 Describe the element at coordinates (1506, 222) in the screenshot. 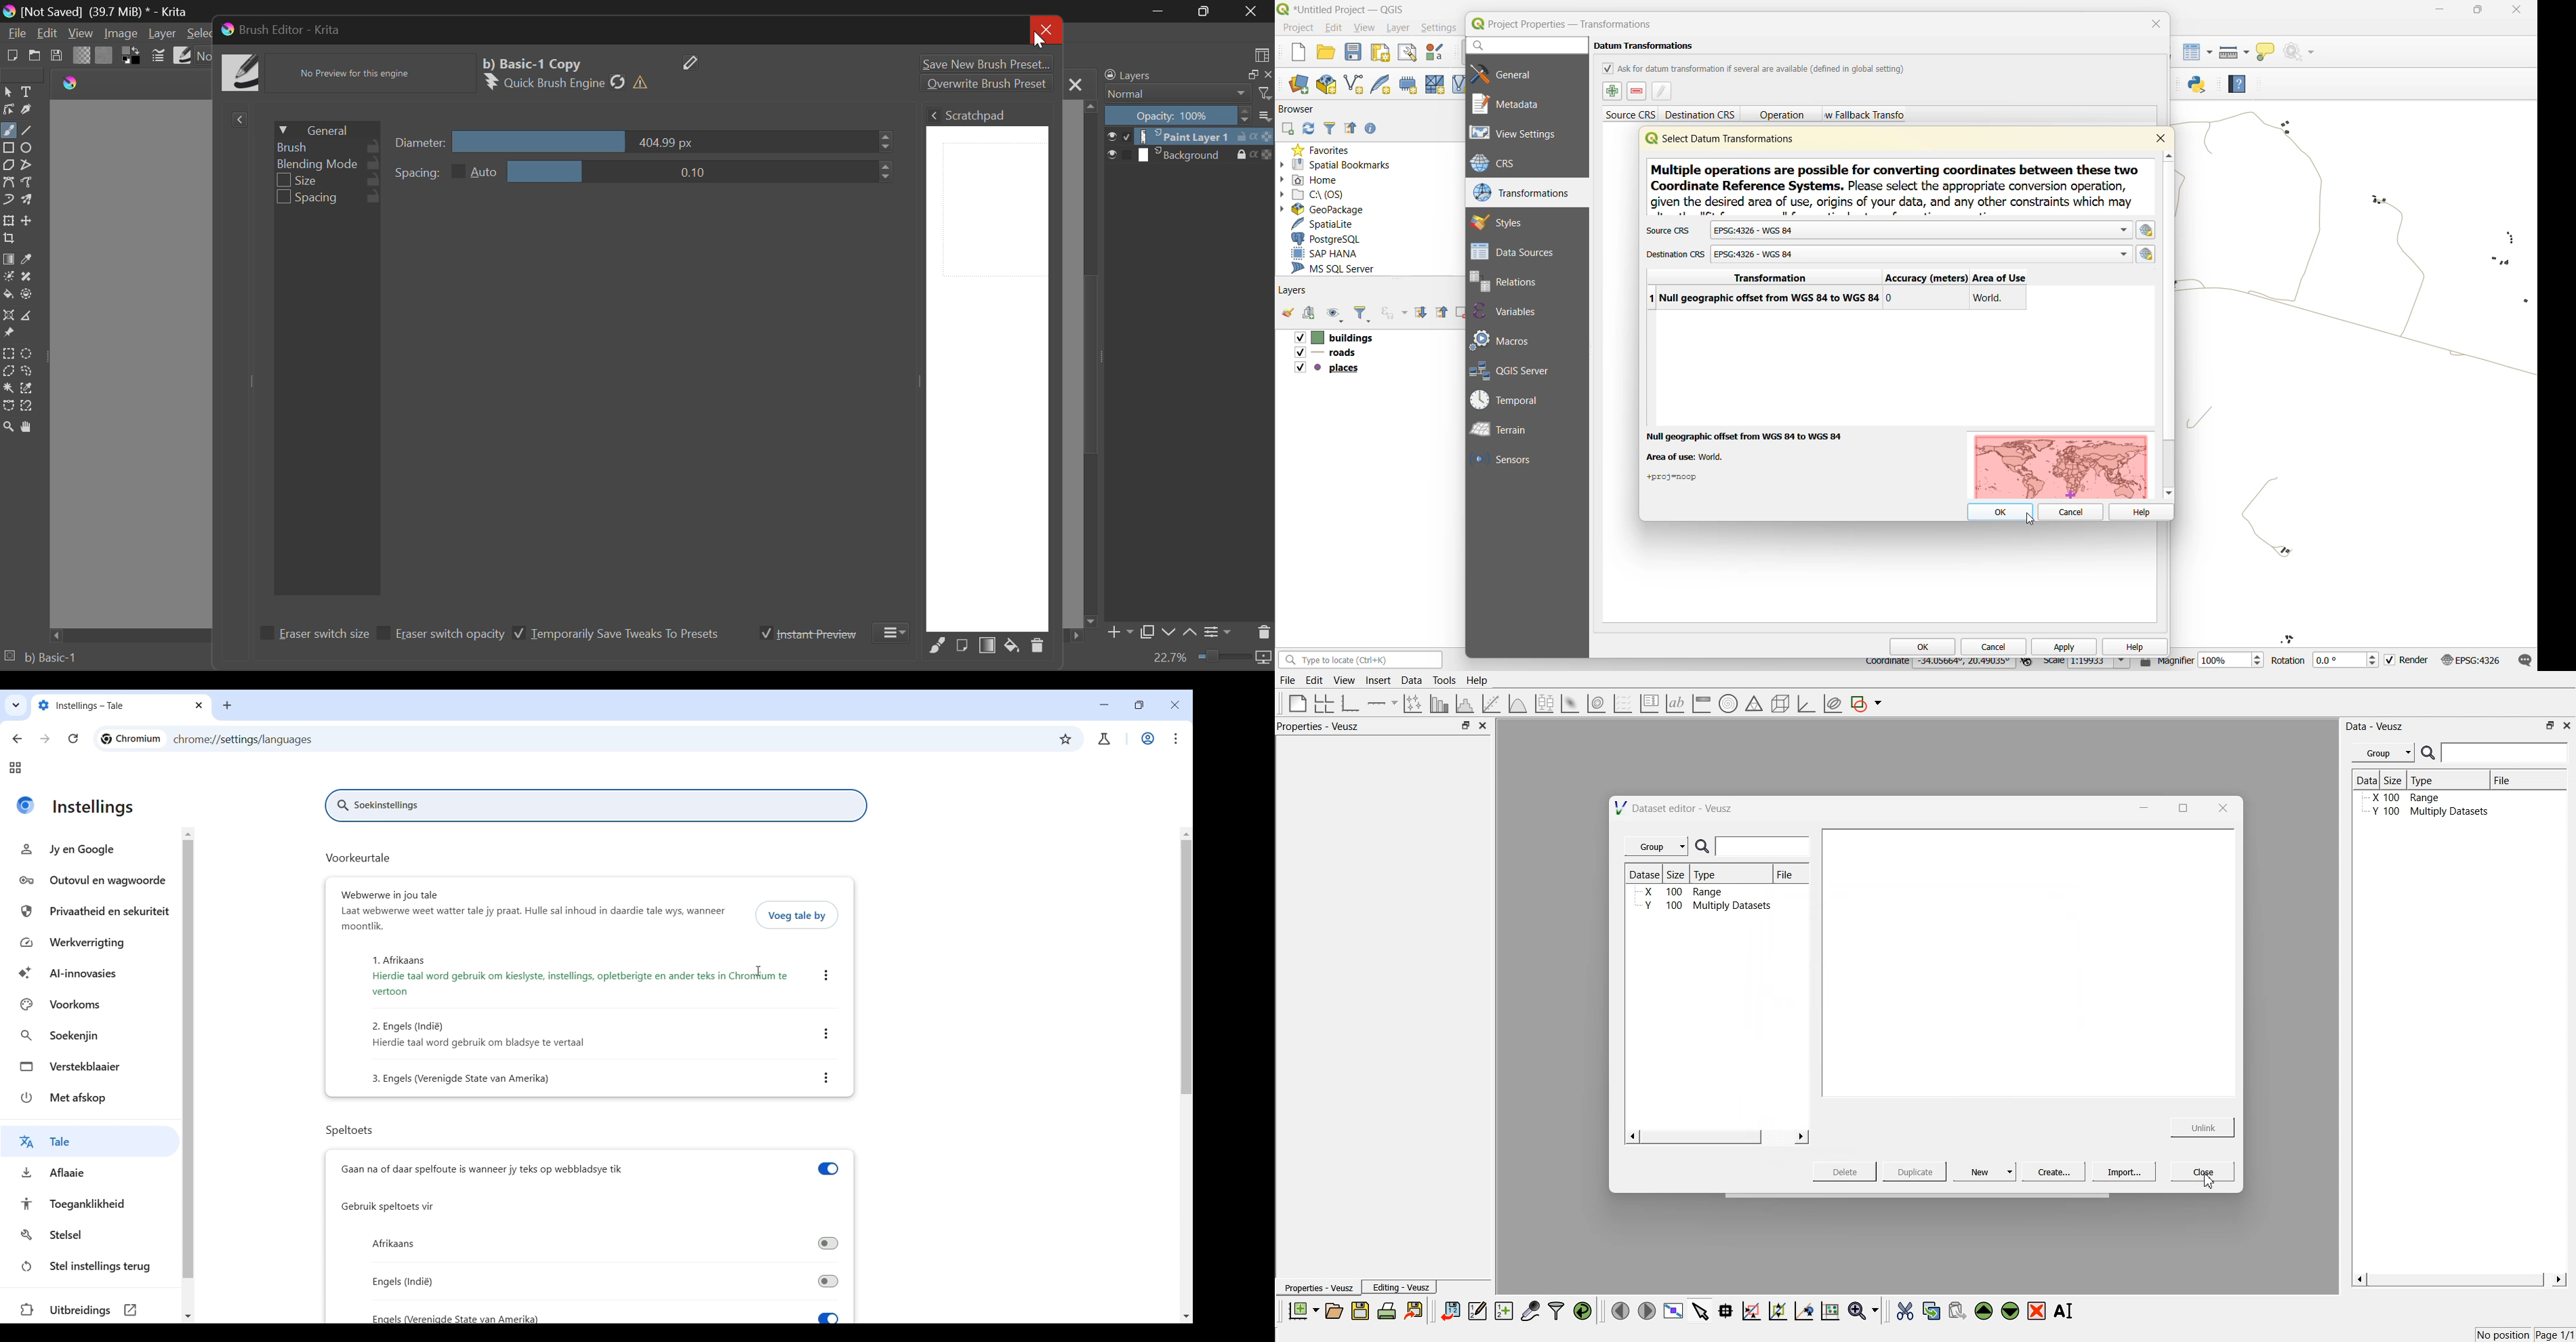

I see `styles` at that location.